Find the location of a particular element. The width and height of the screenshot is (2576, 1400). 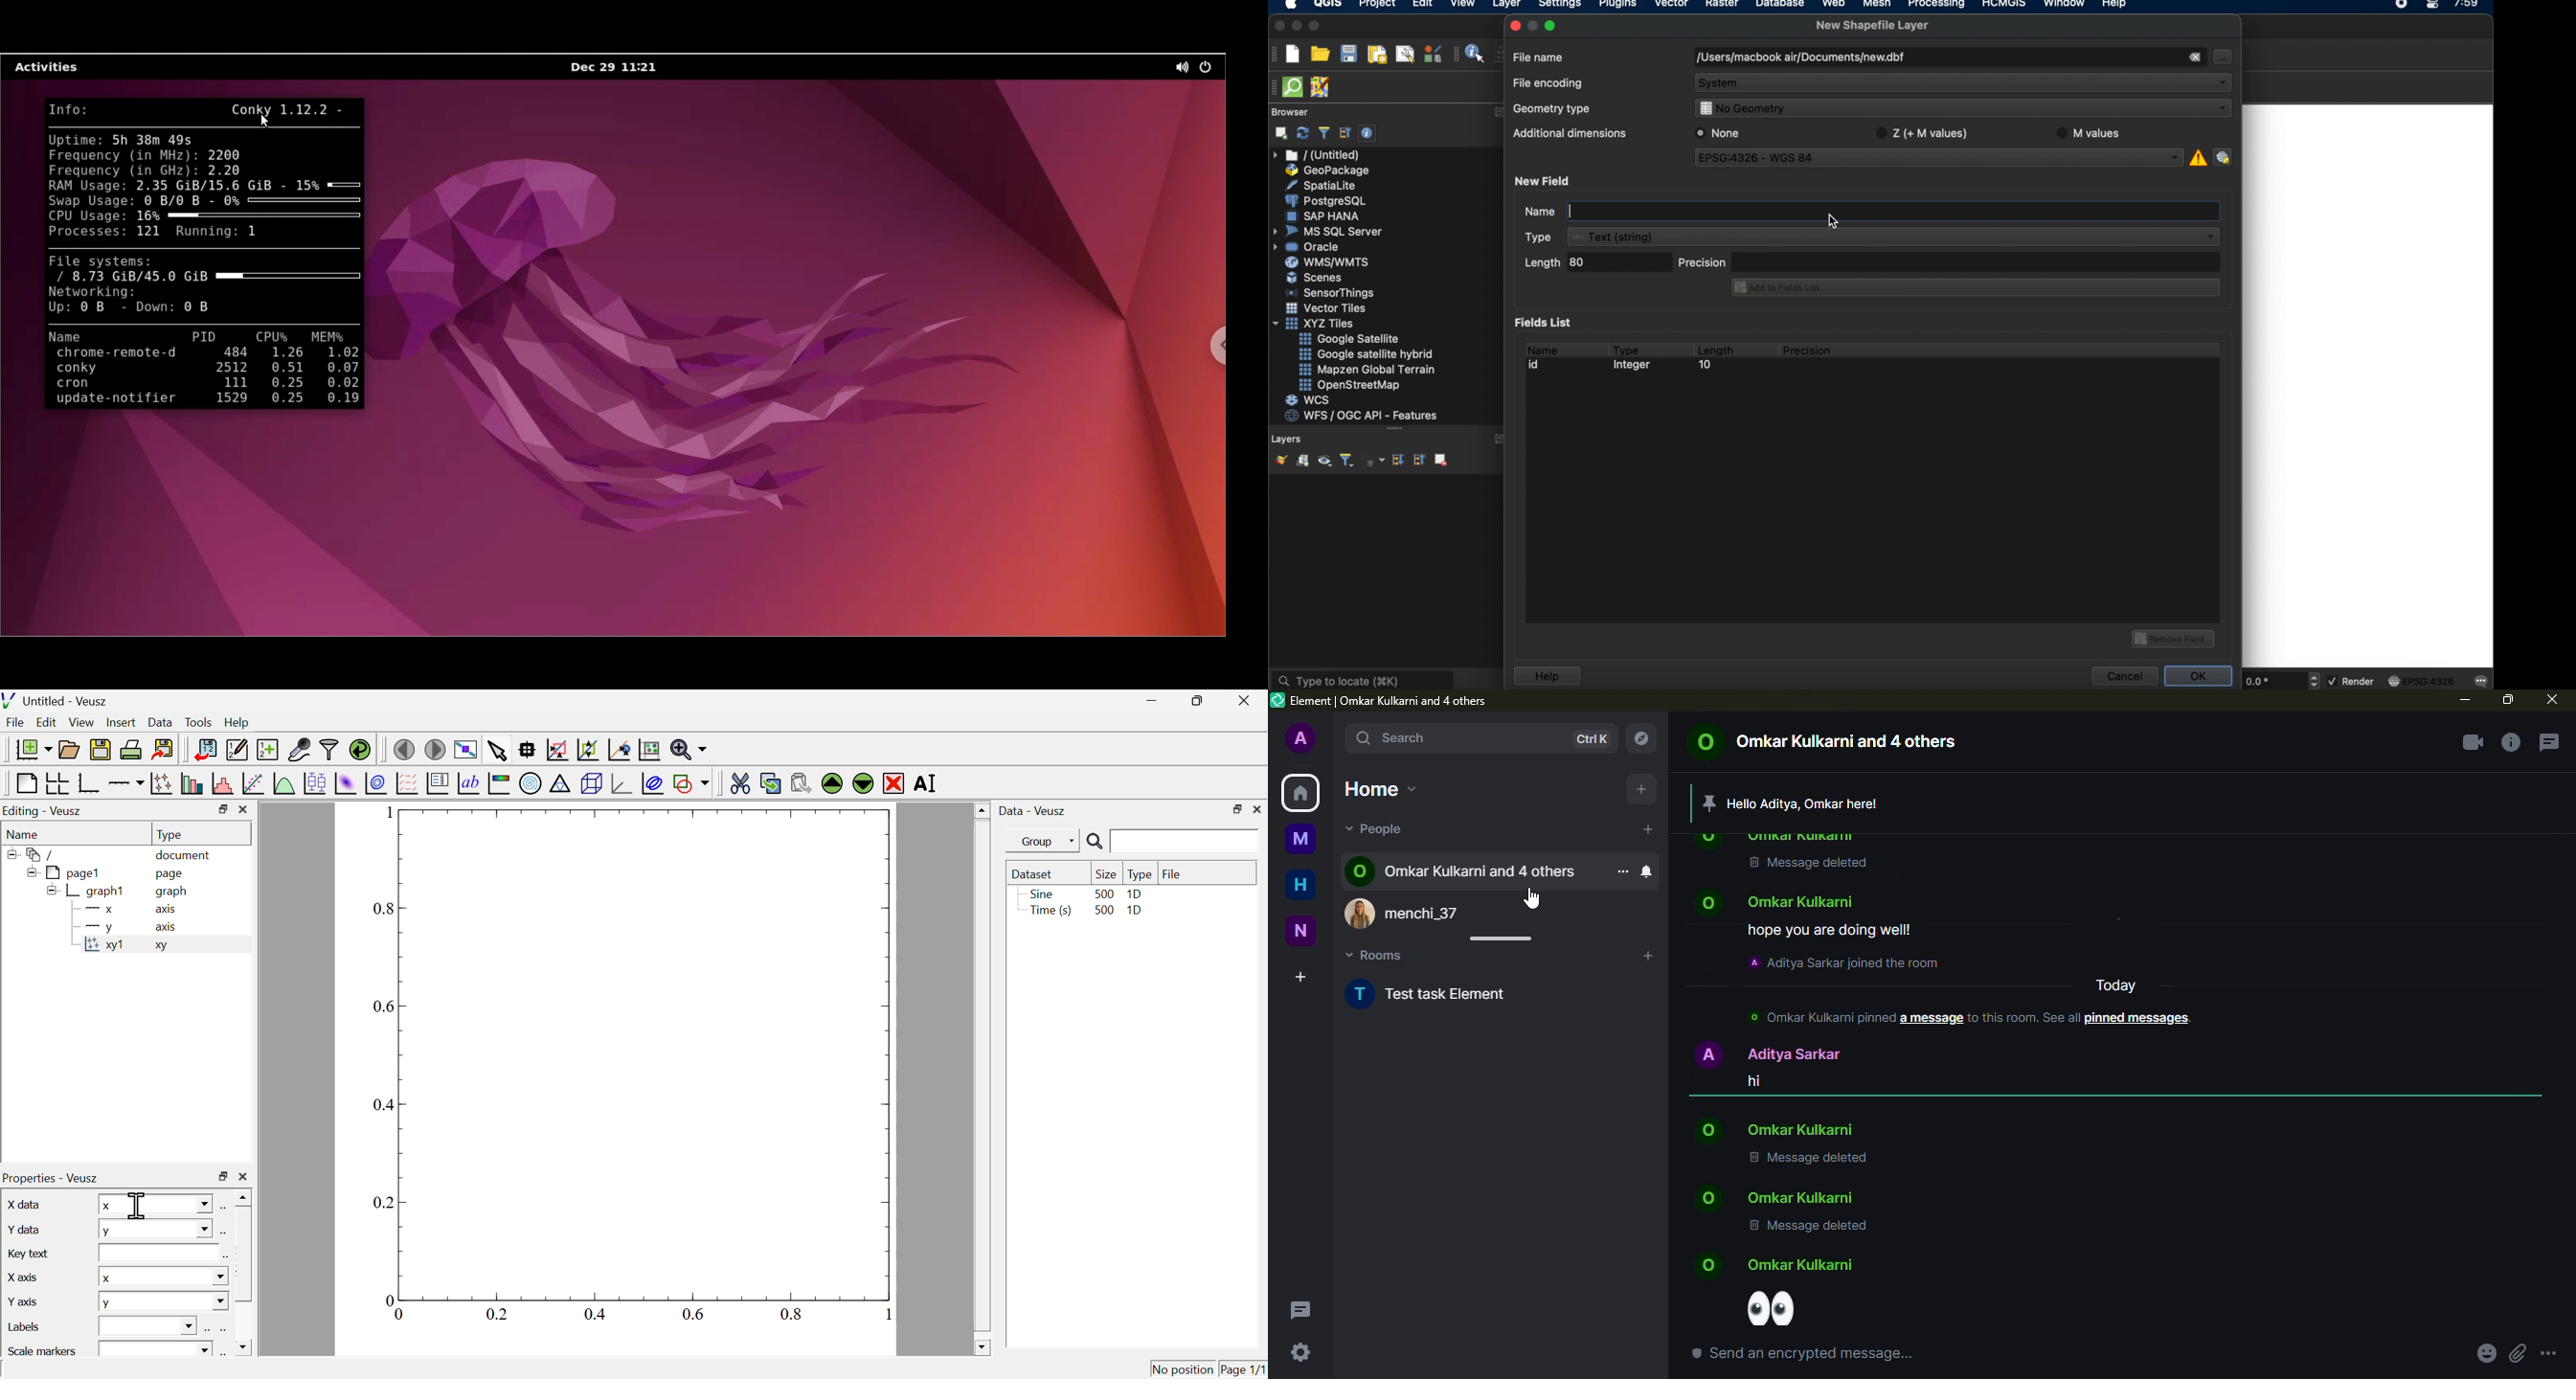

pinned messages is located at coordinates (2137, 1019).